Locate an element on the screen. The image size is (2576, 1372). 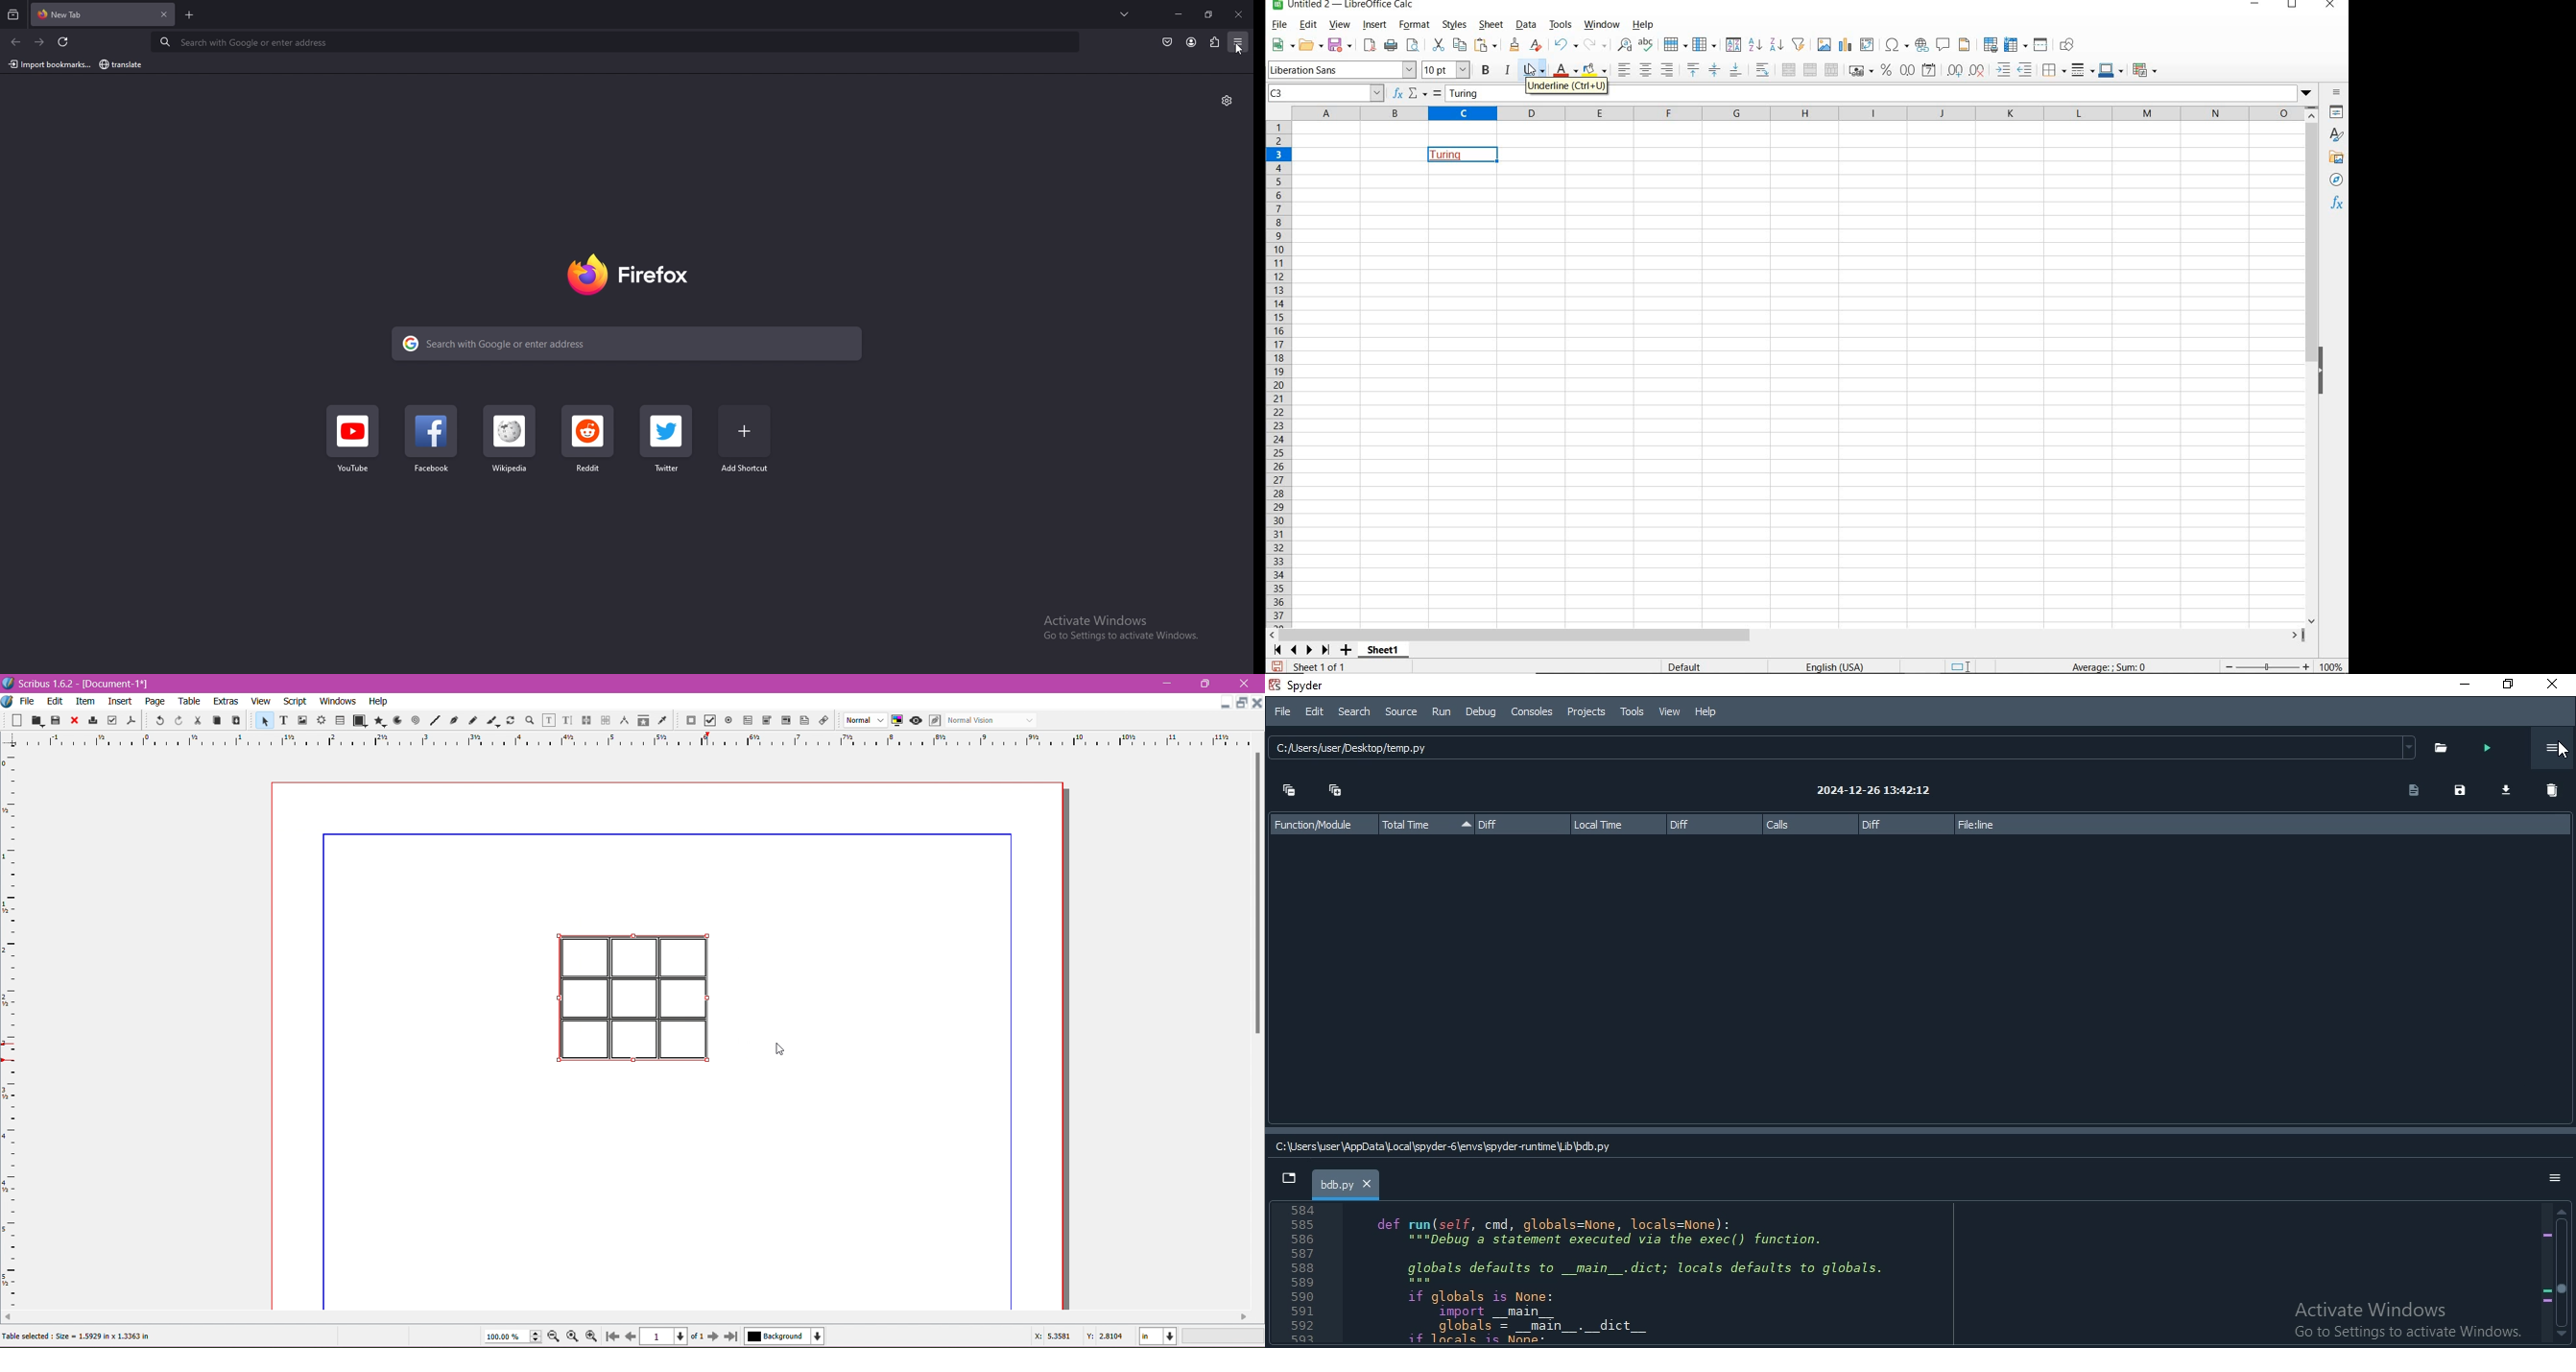
Turing is located at coordinates (1470, 94).